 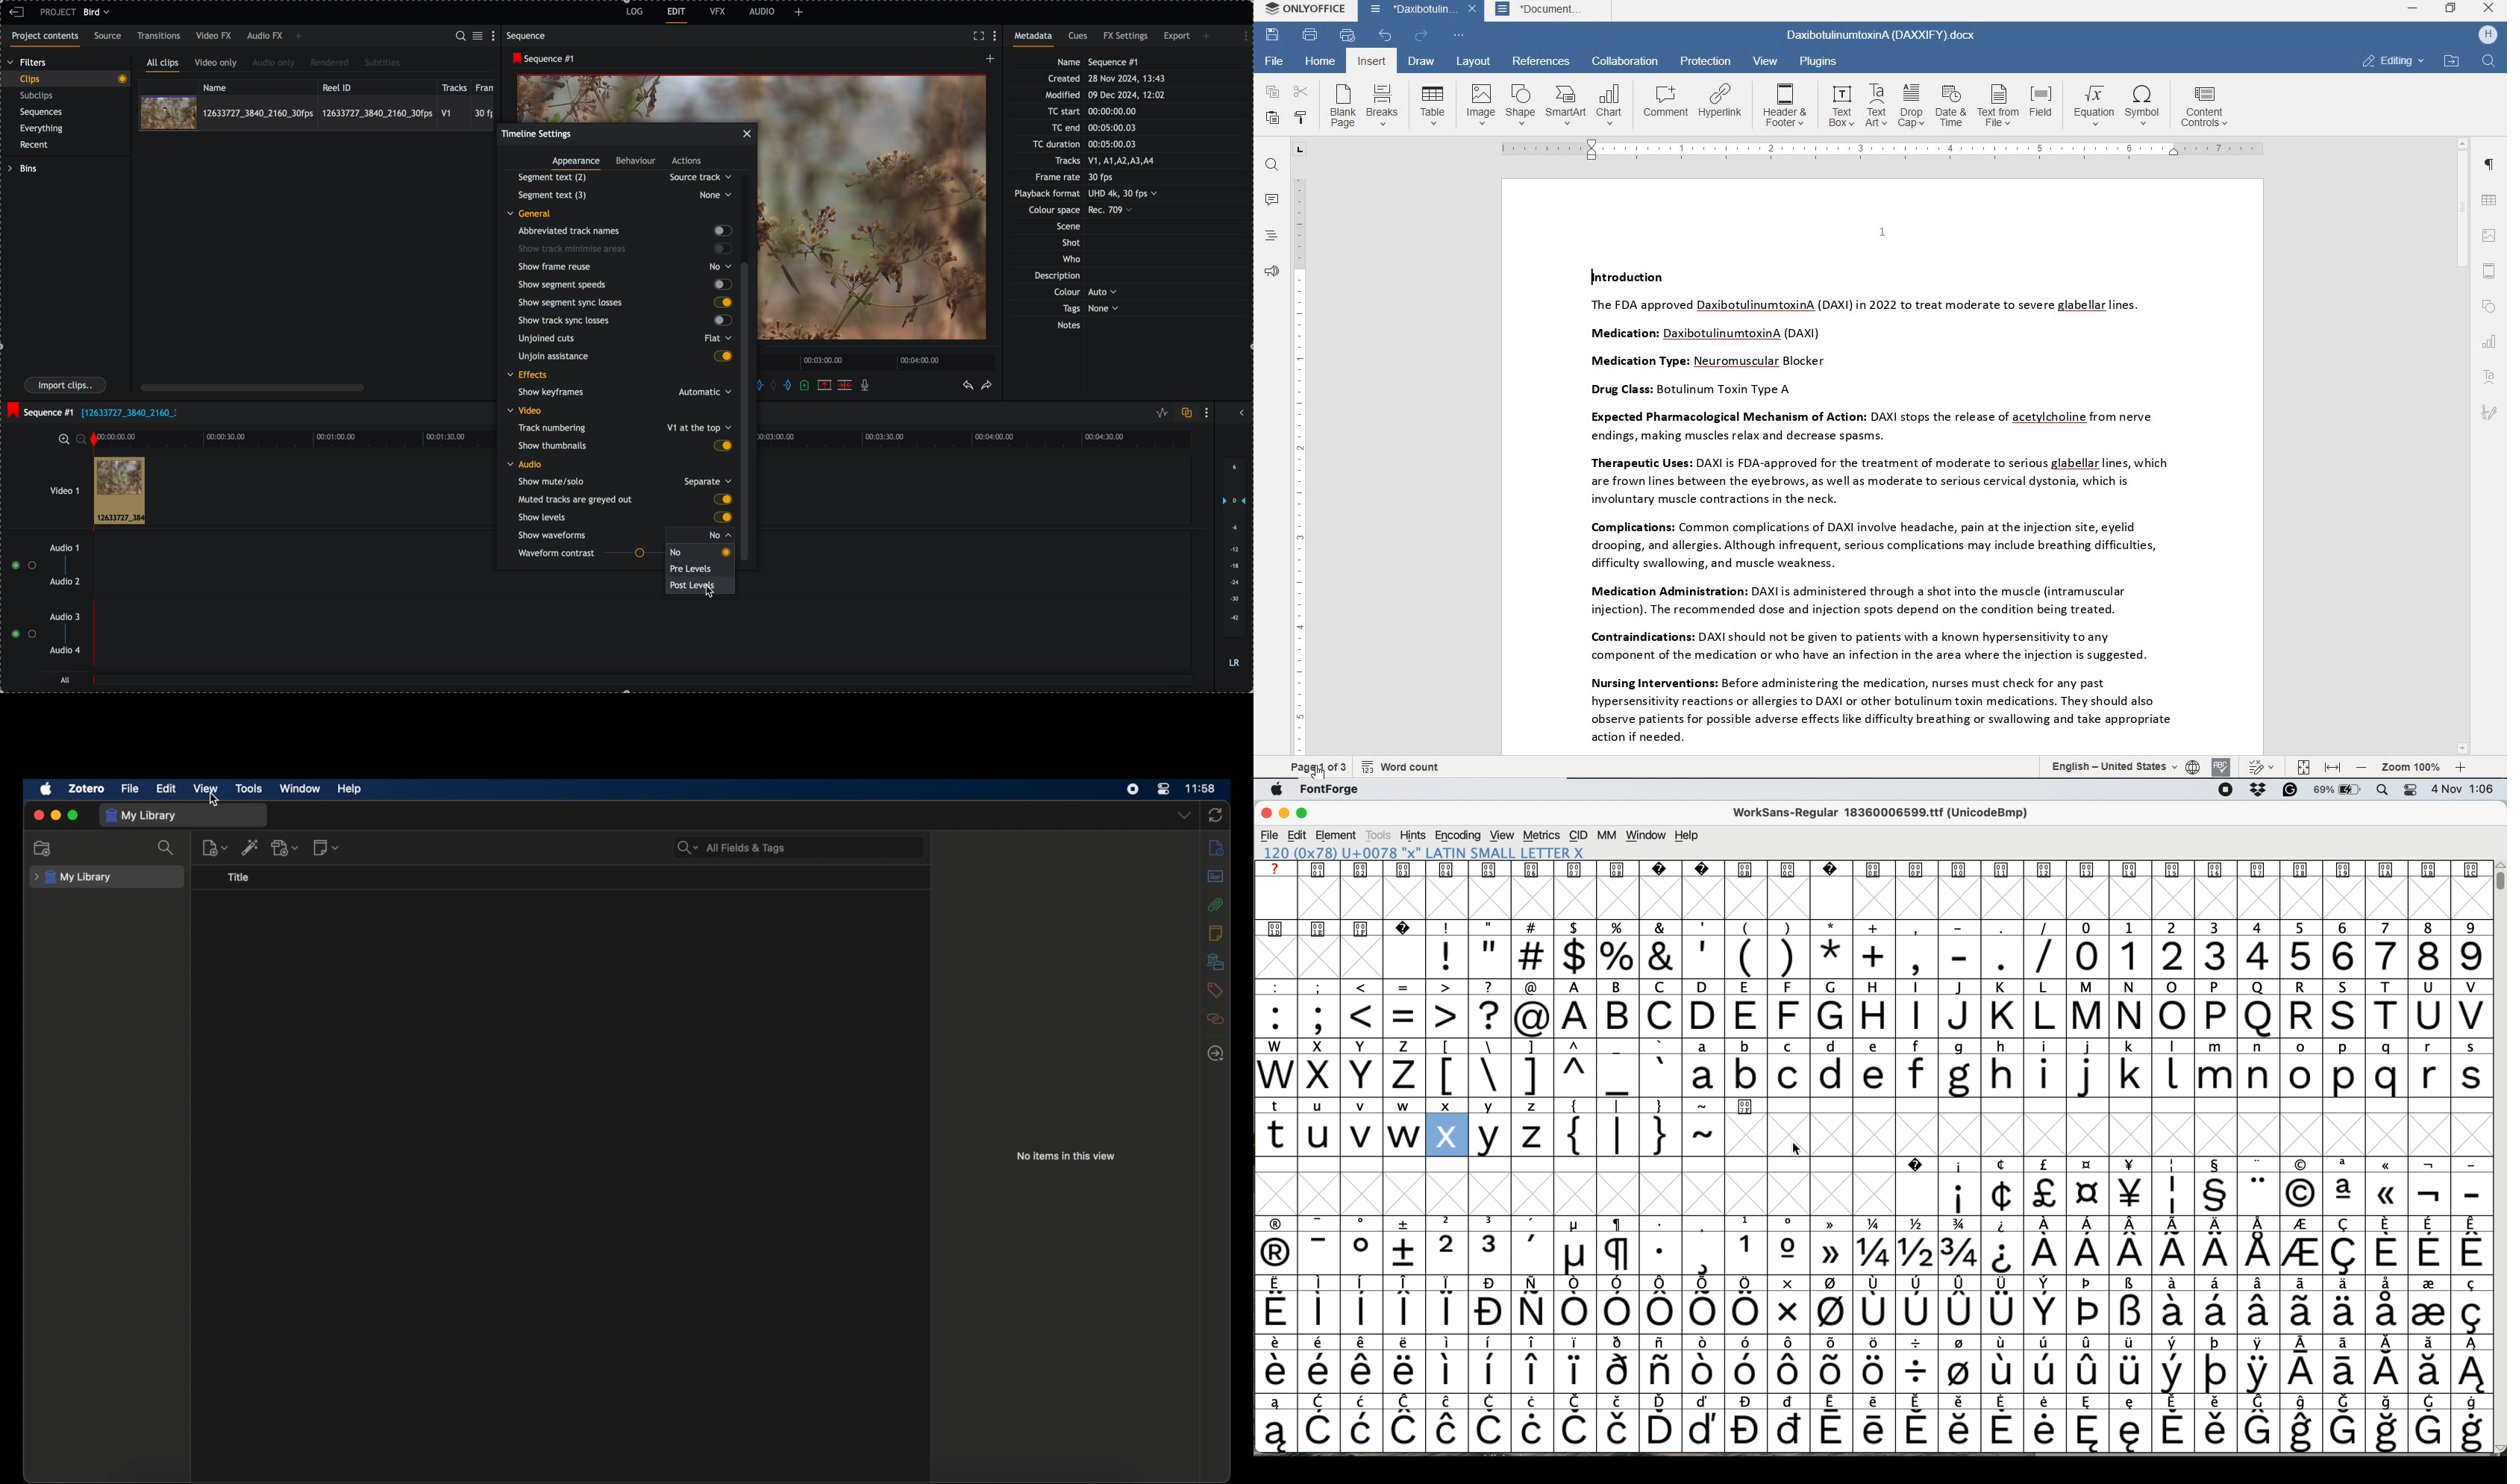 I want to click on special characters, so click(x=1875, y=1401).